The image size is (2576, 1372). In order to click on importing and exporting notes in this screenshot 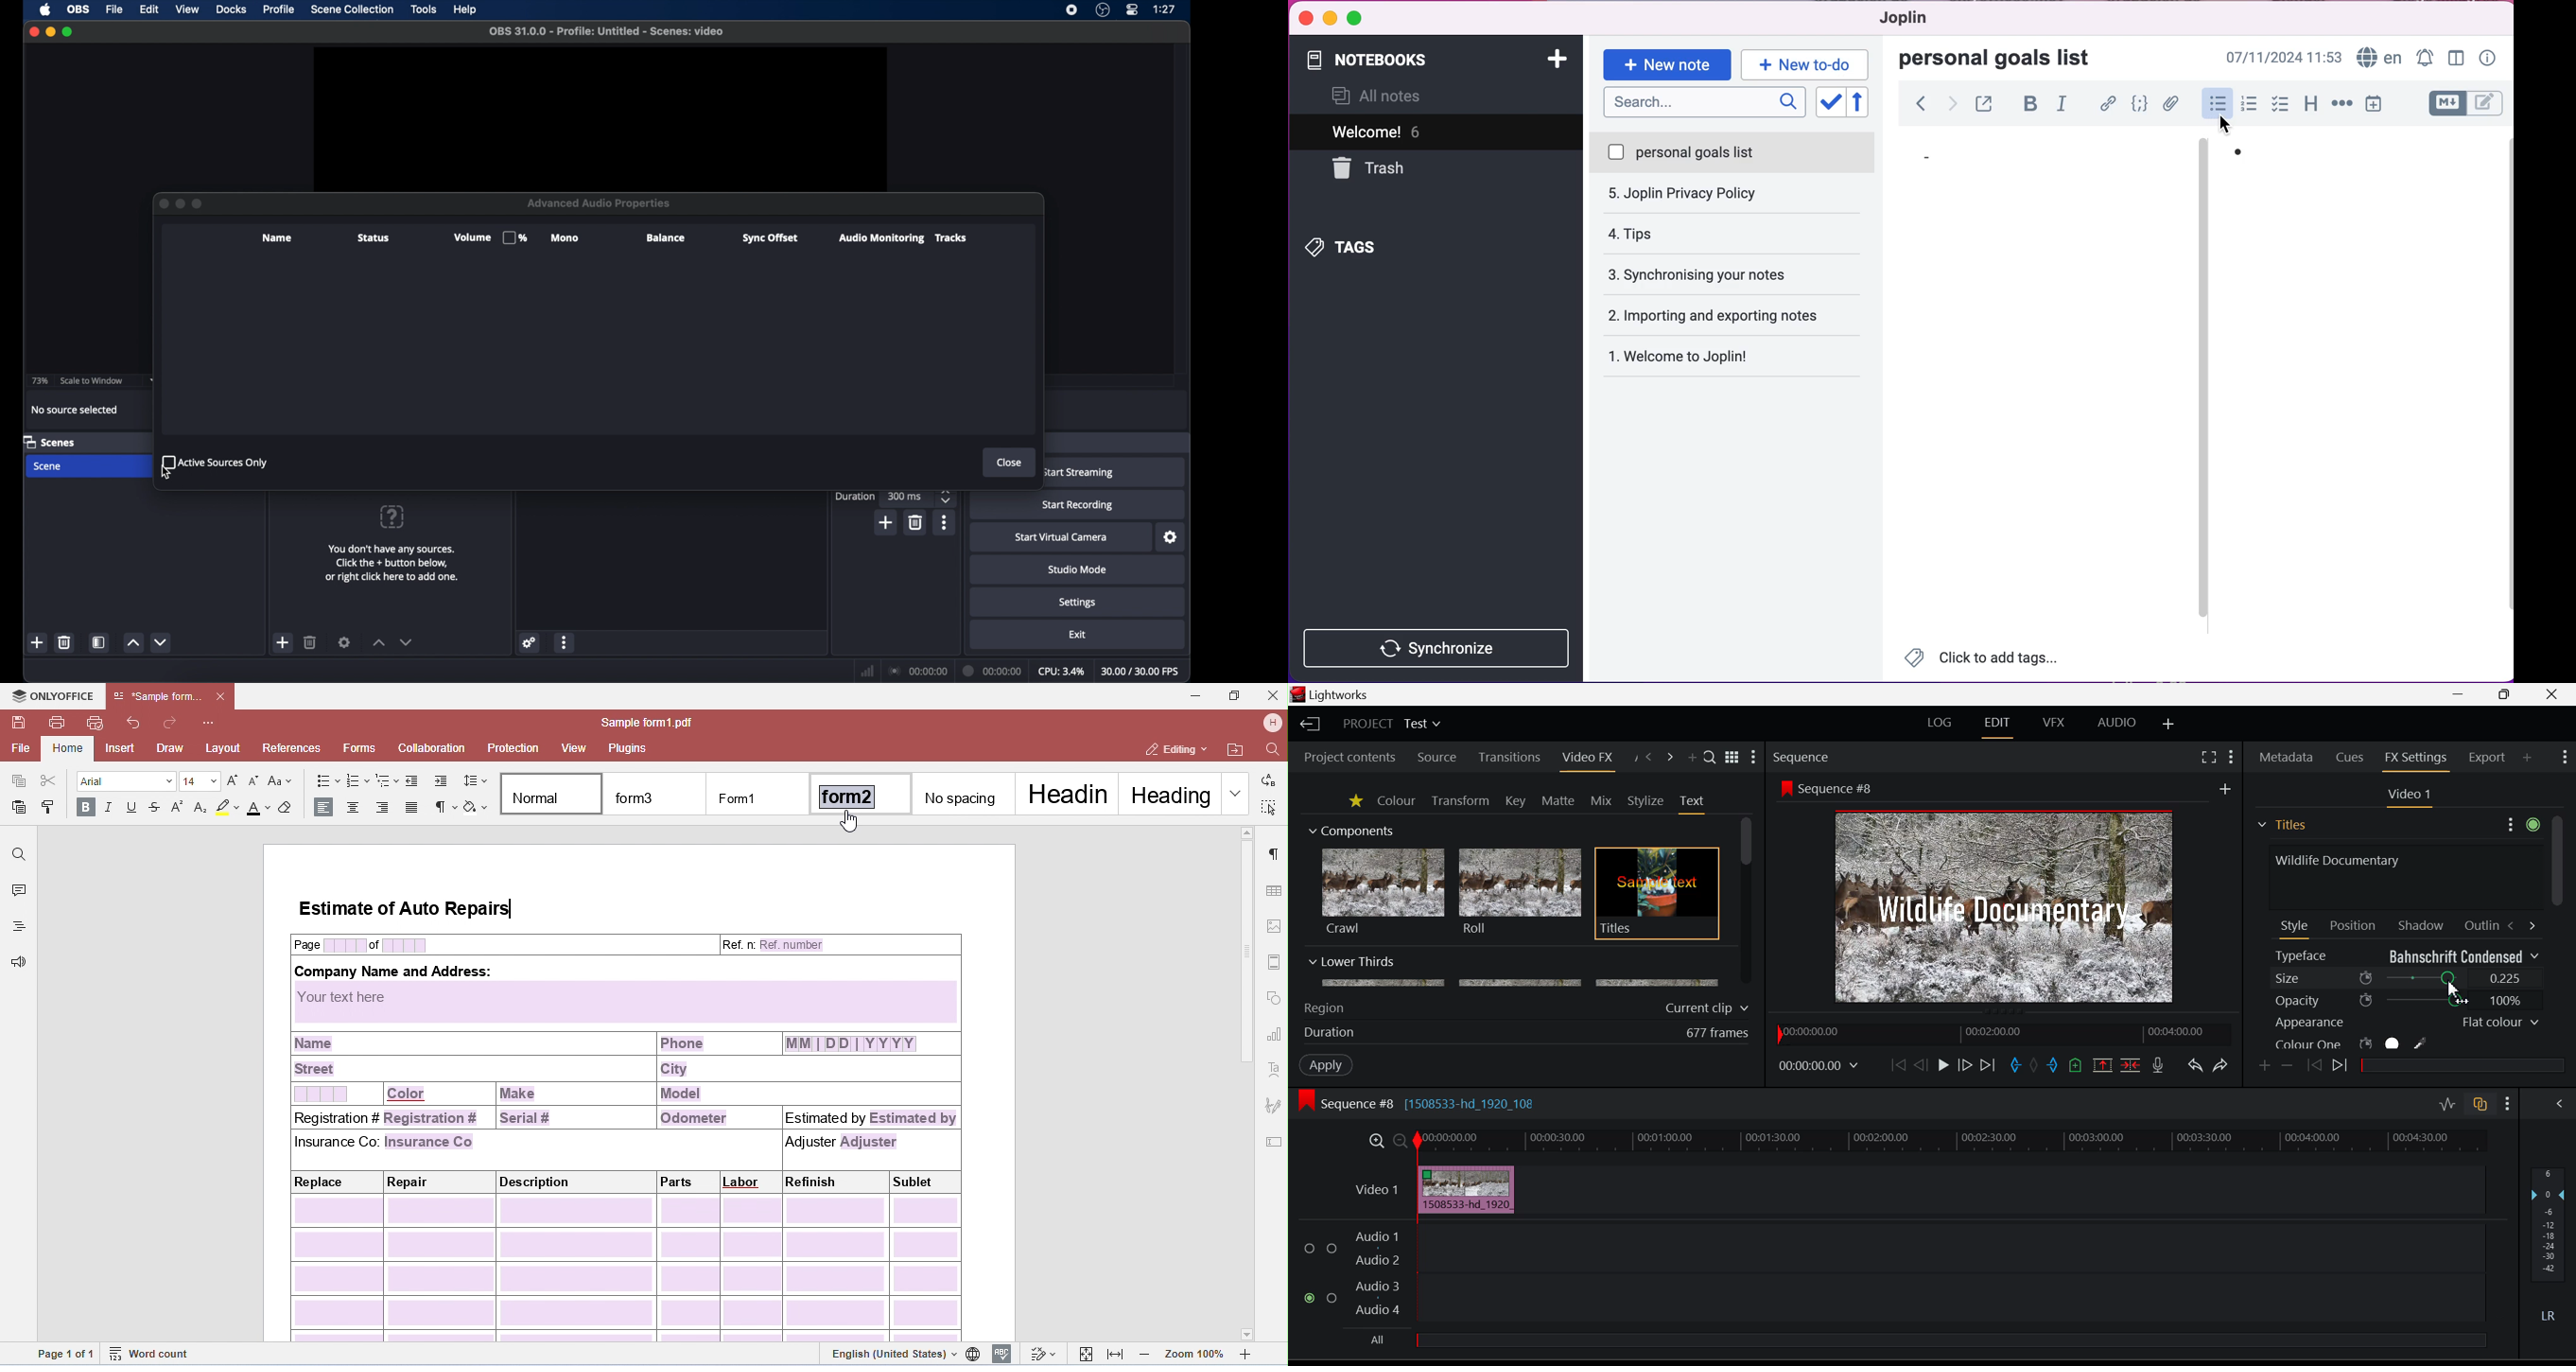, I will do `click(1739, 274)`.